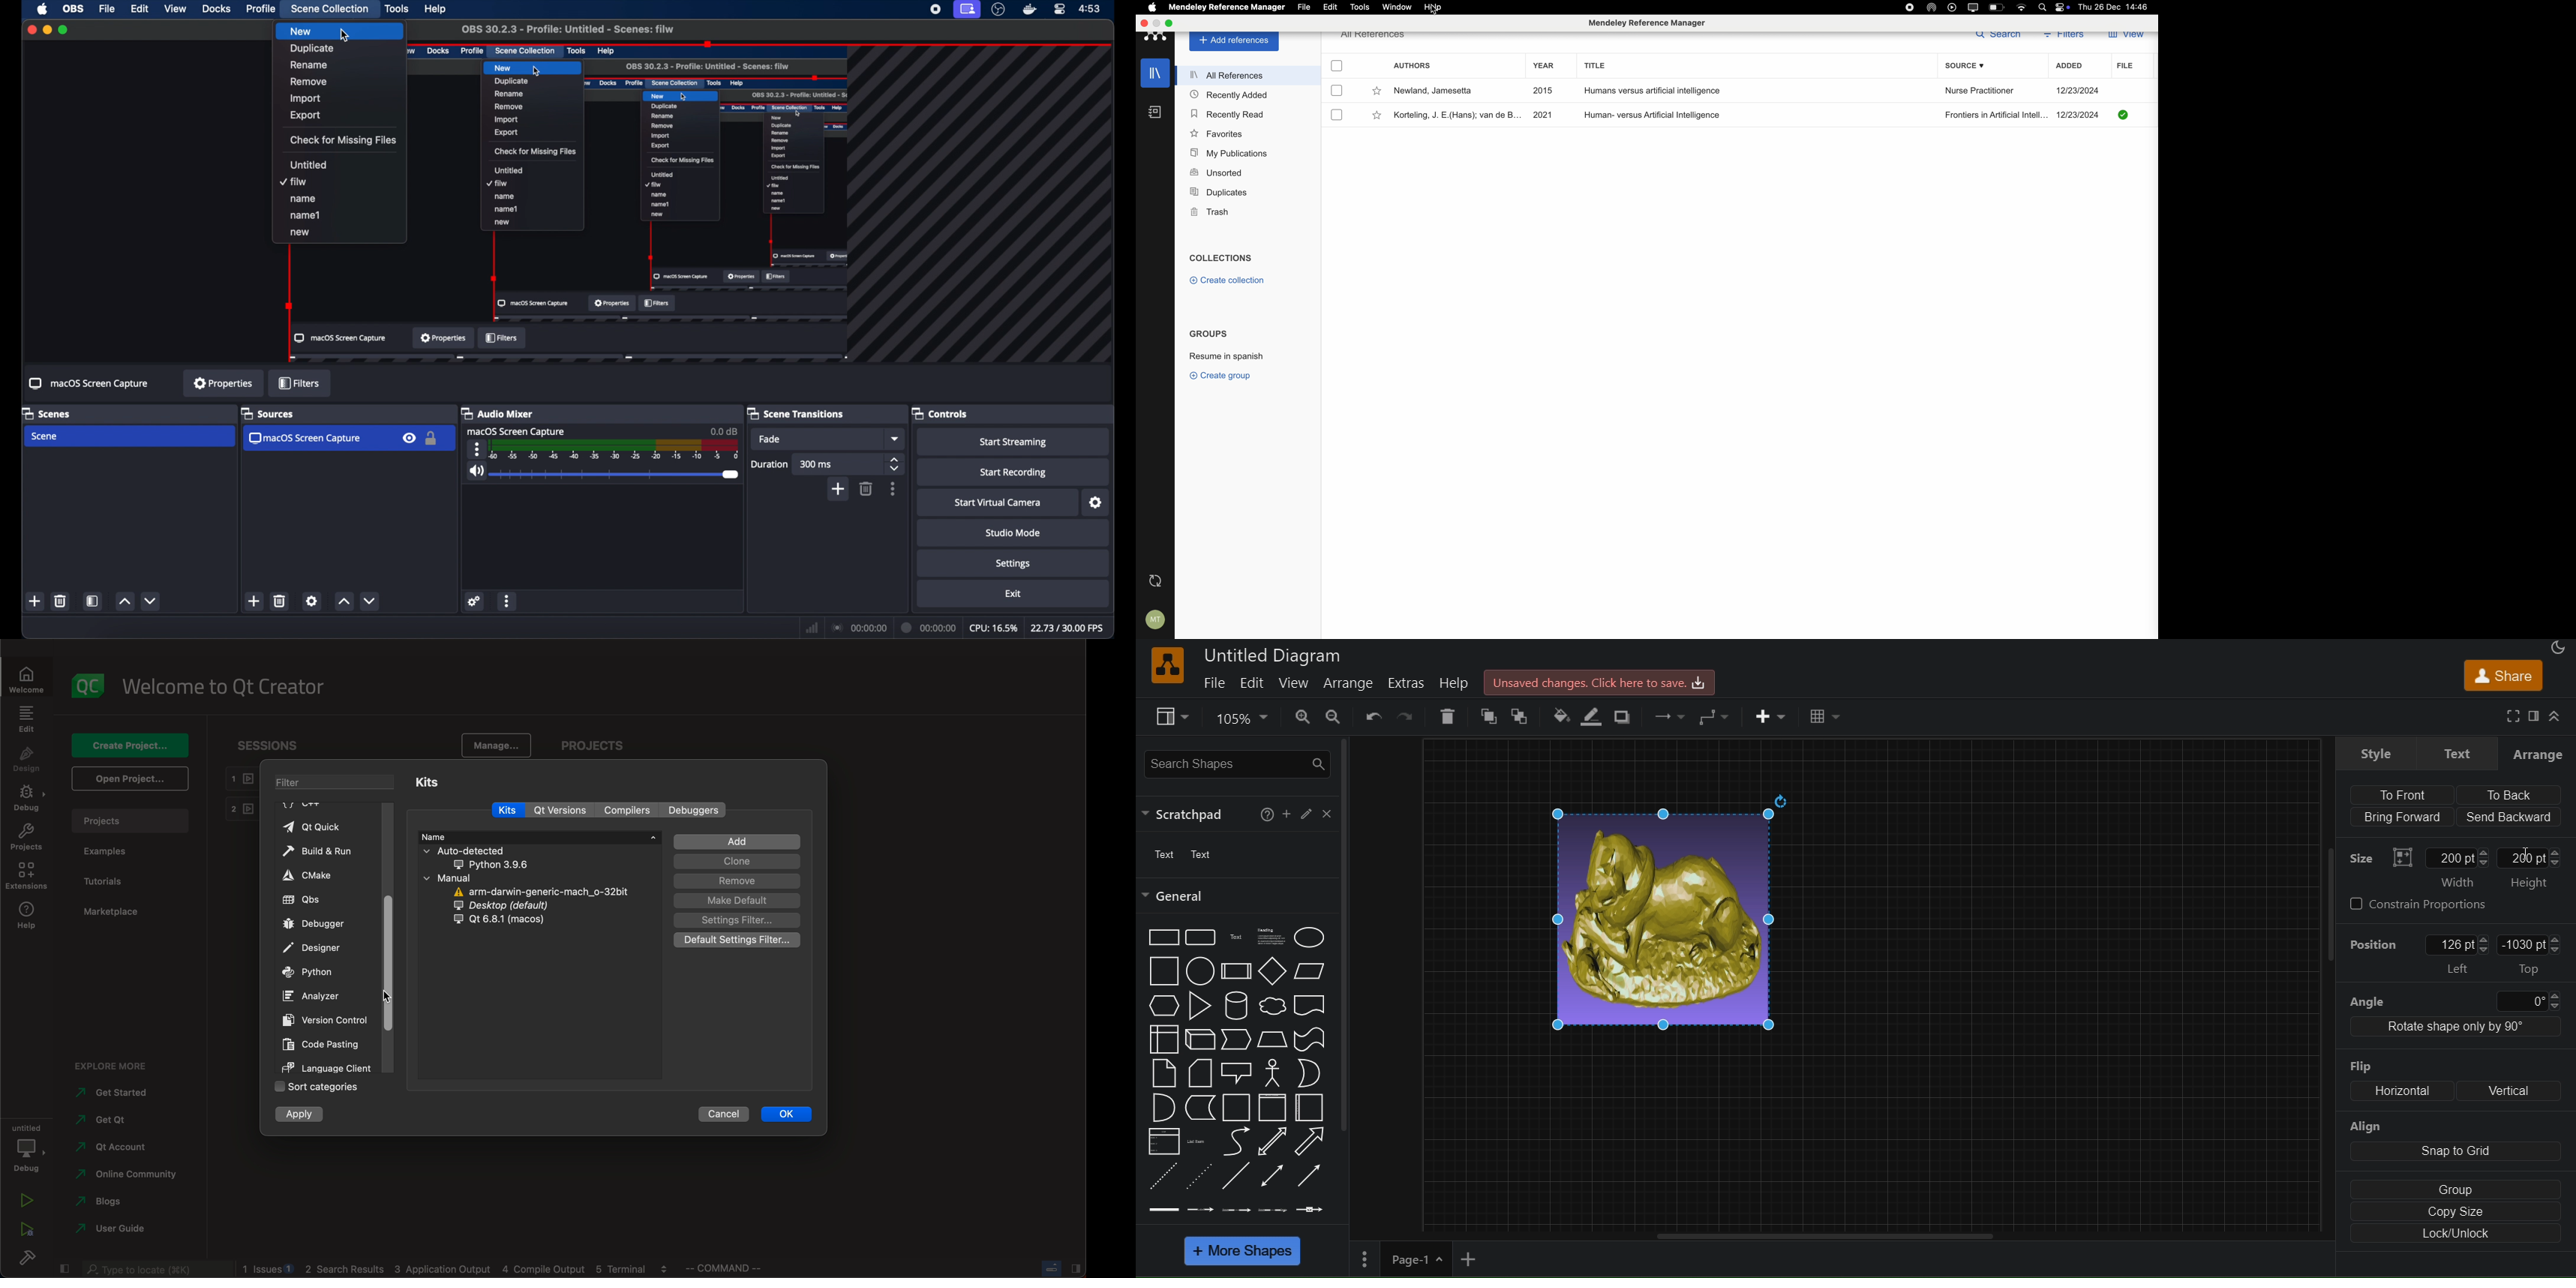  I want to click on notebooks icon, so click(1157, 113).